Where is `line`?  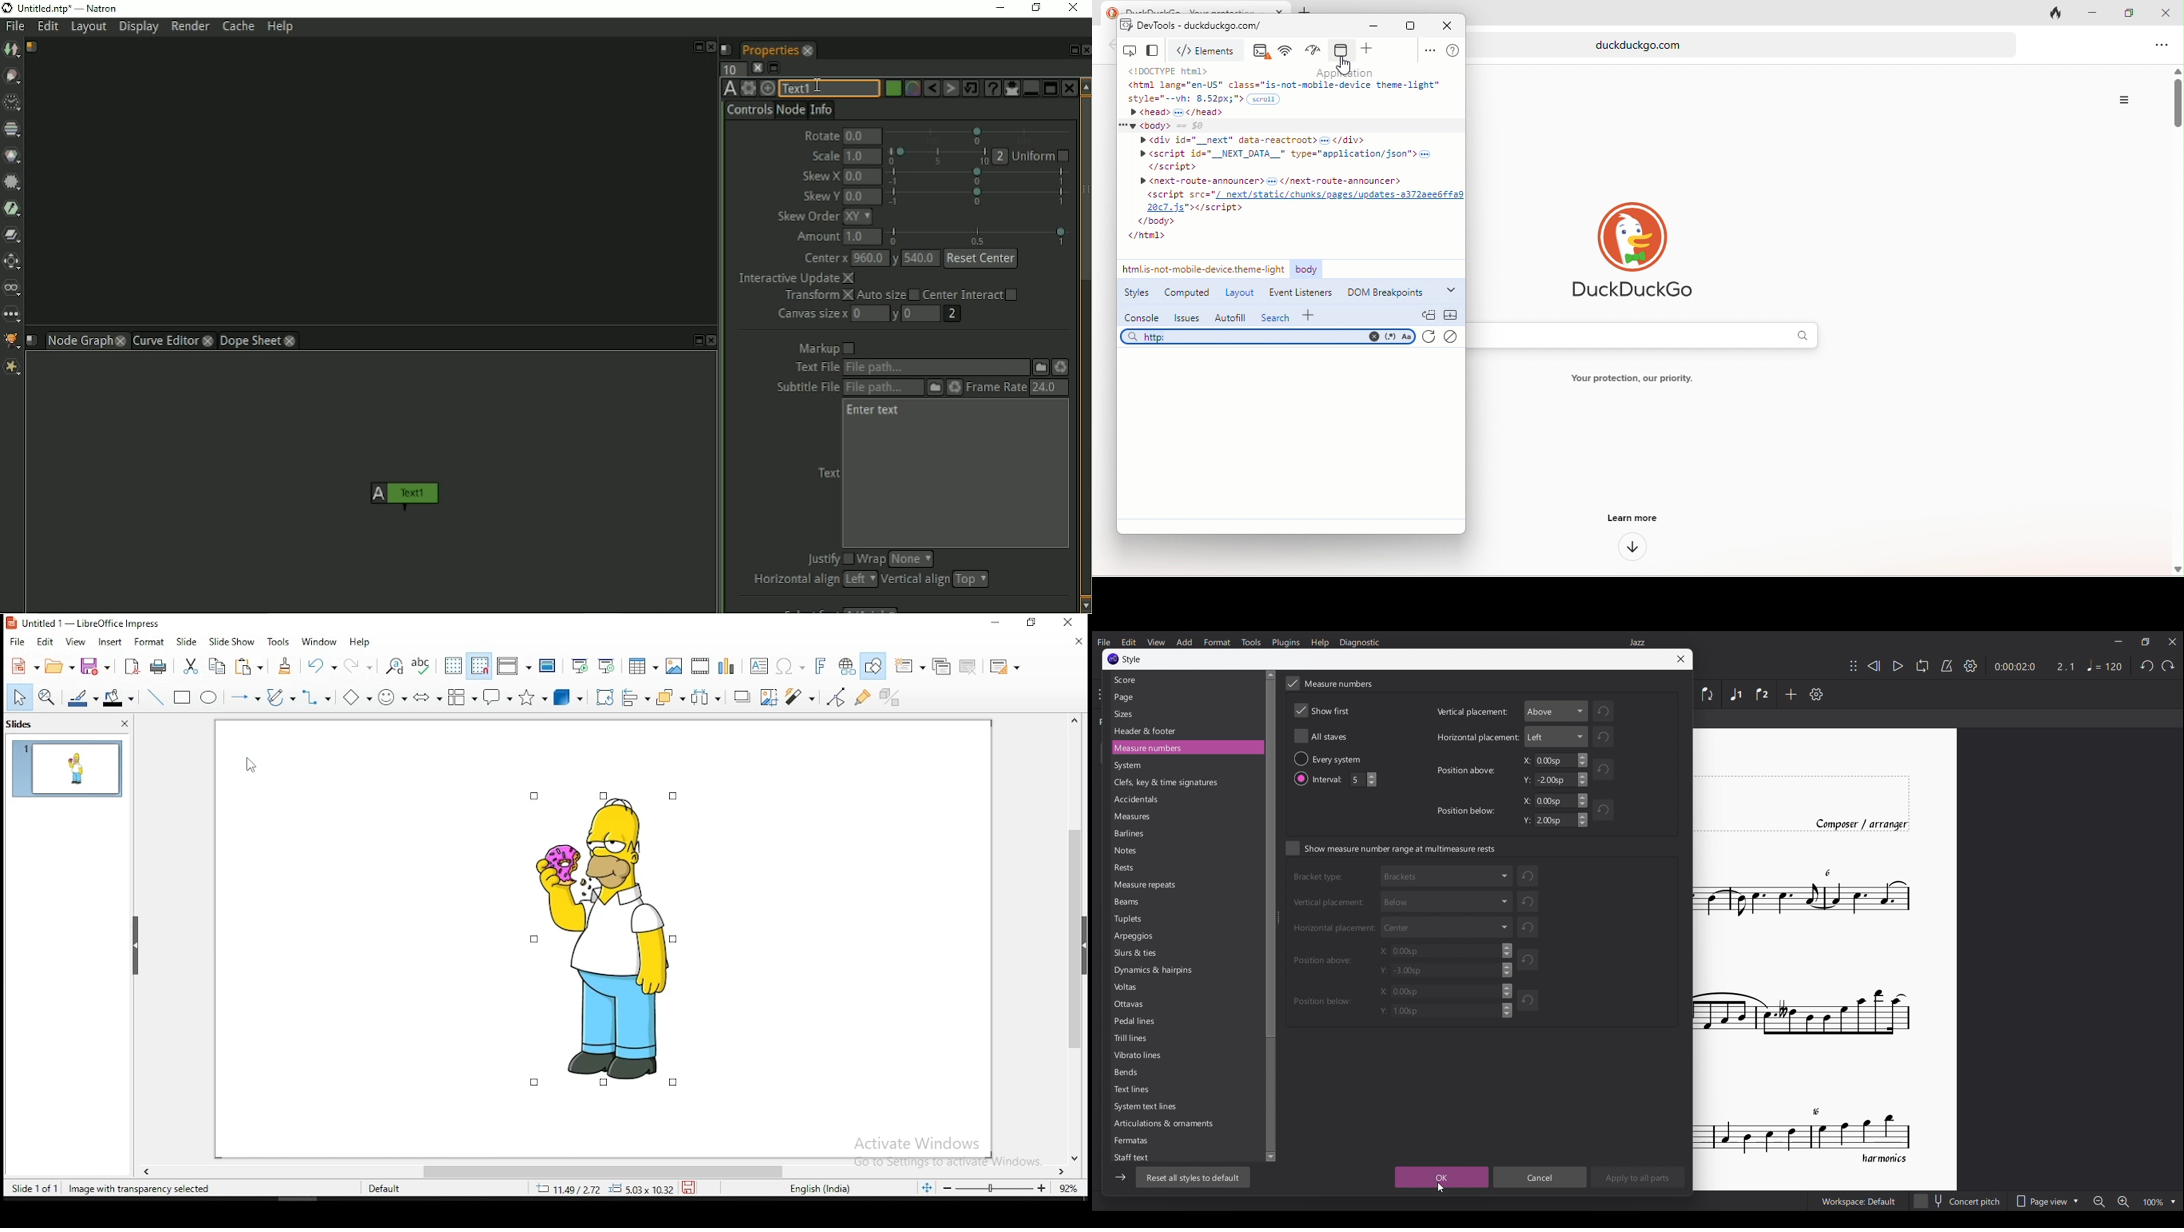 line is located at coordinates (156, 698).